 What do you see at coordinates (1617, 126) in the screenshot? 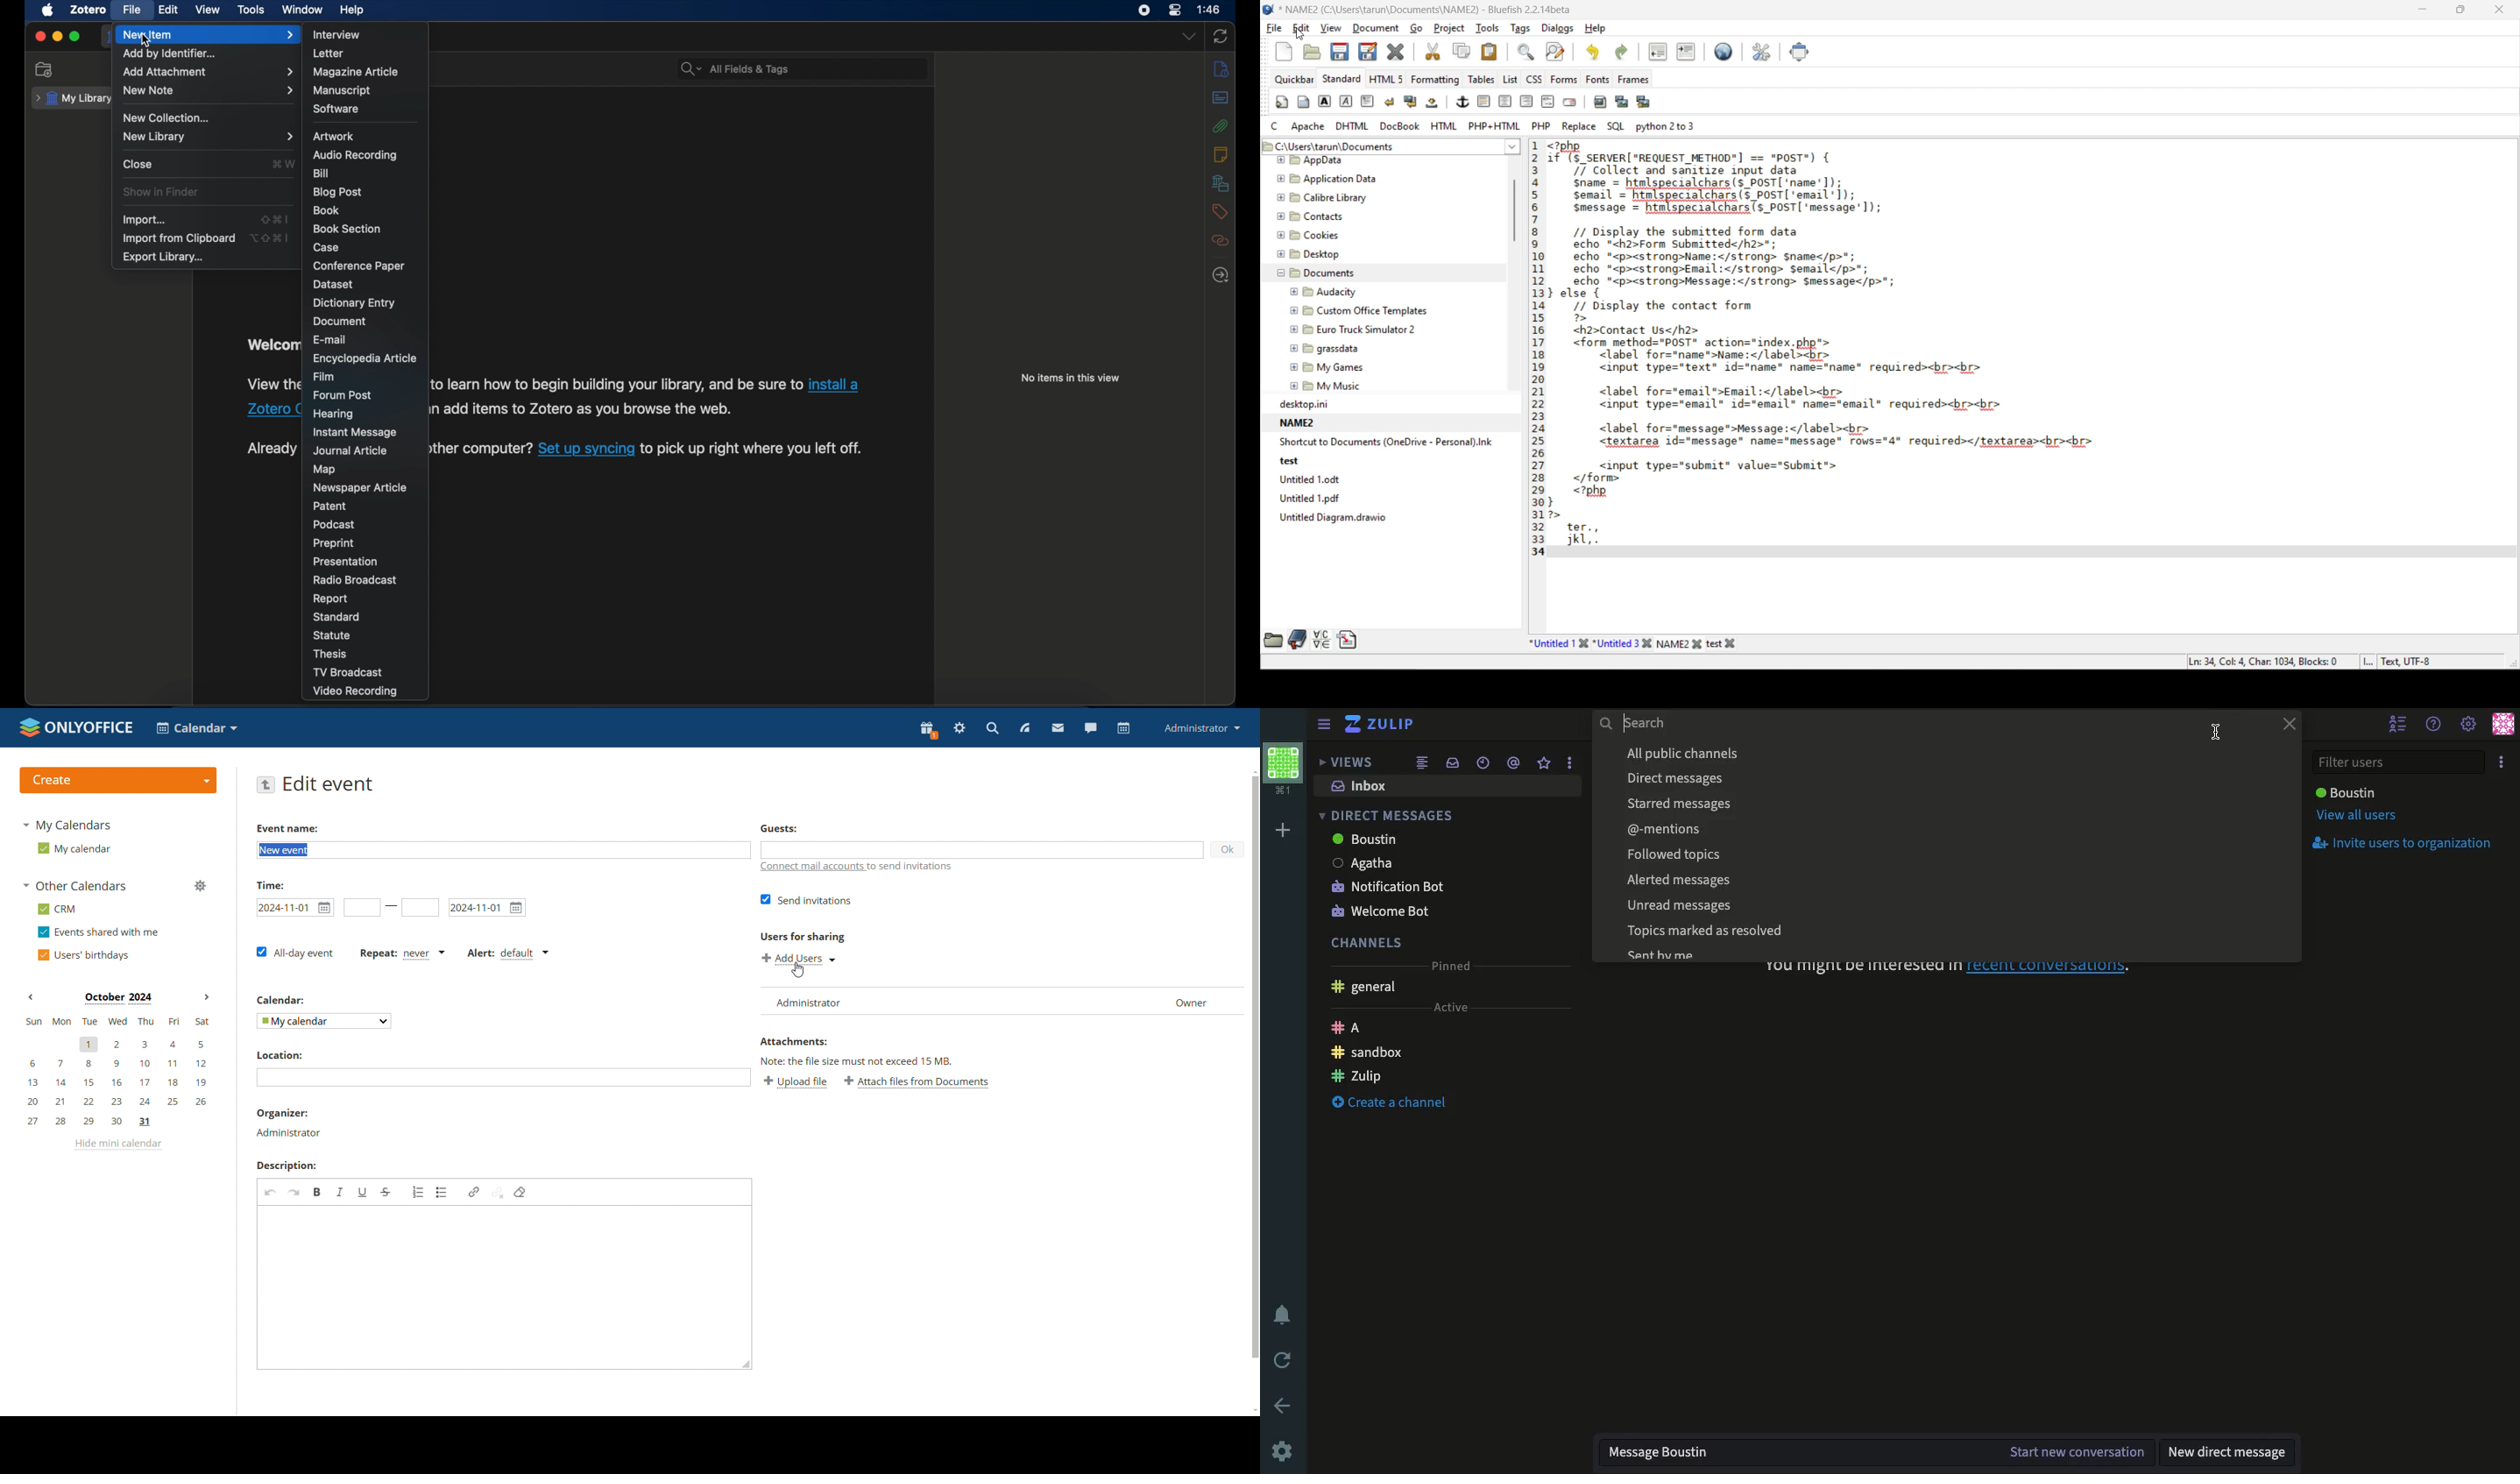
I see `sql` at bounding box center [1617, 126].